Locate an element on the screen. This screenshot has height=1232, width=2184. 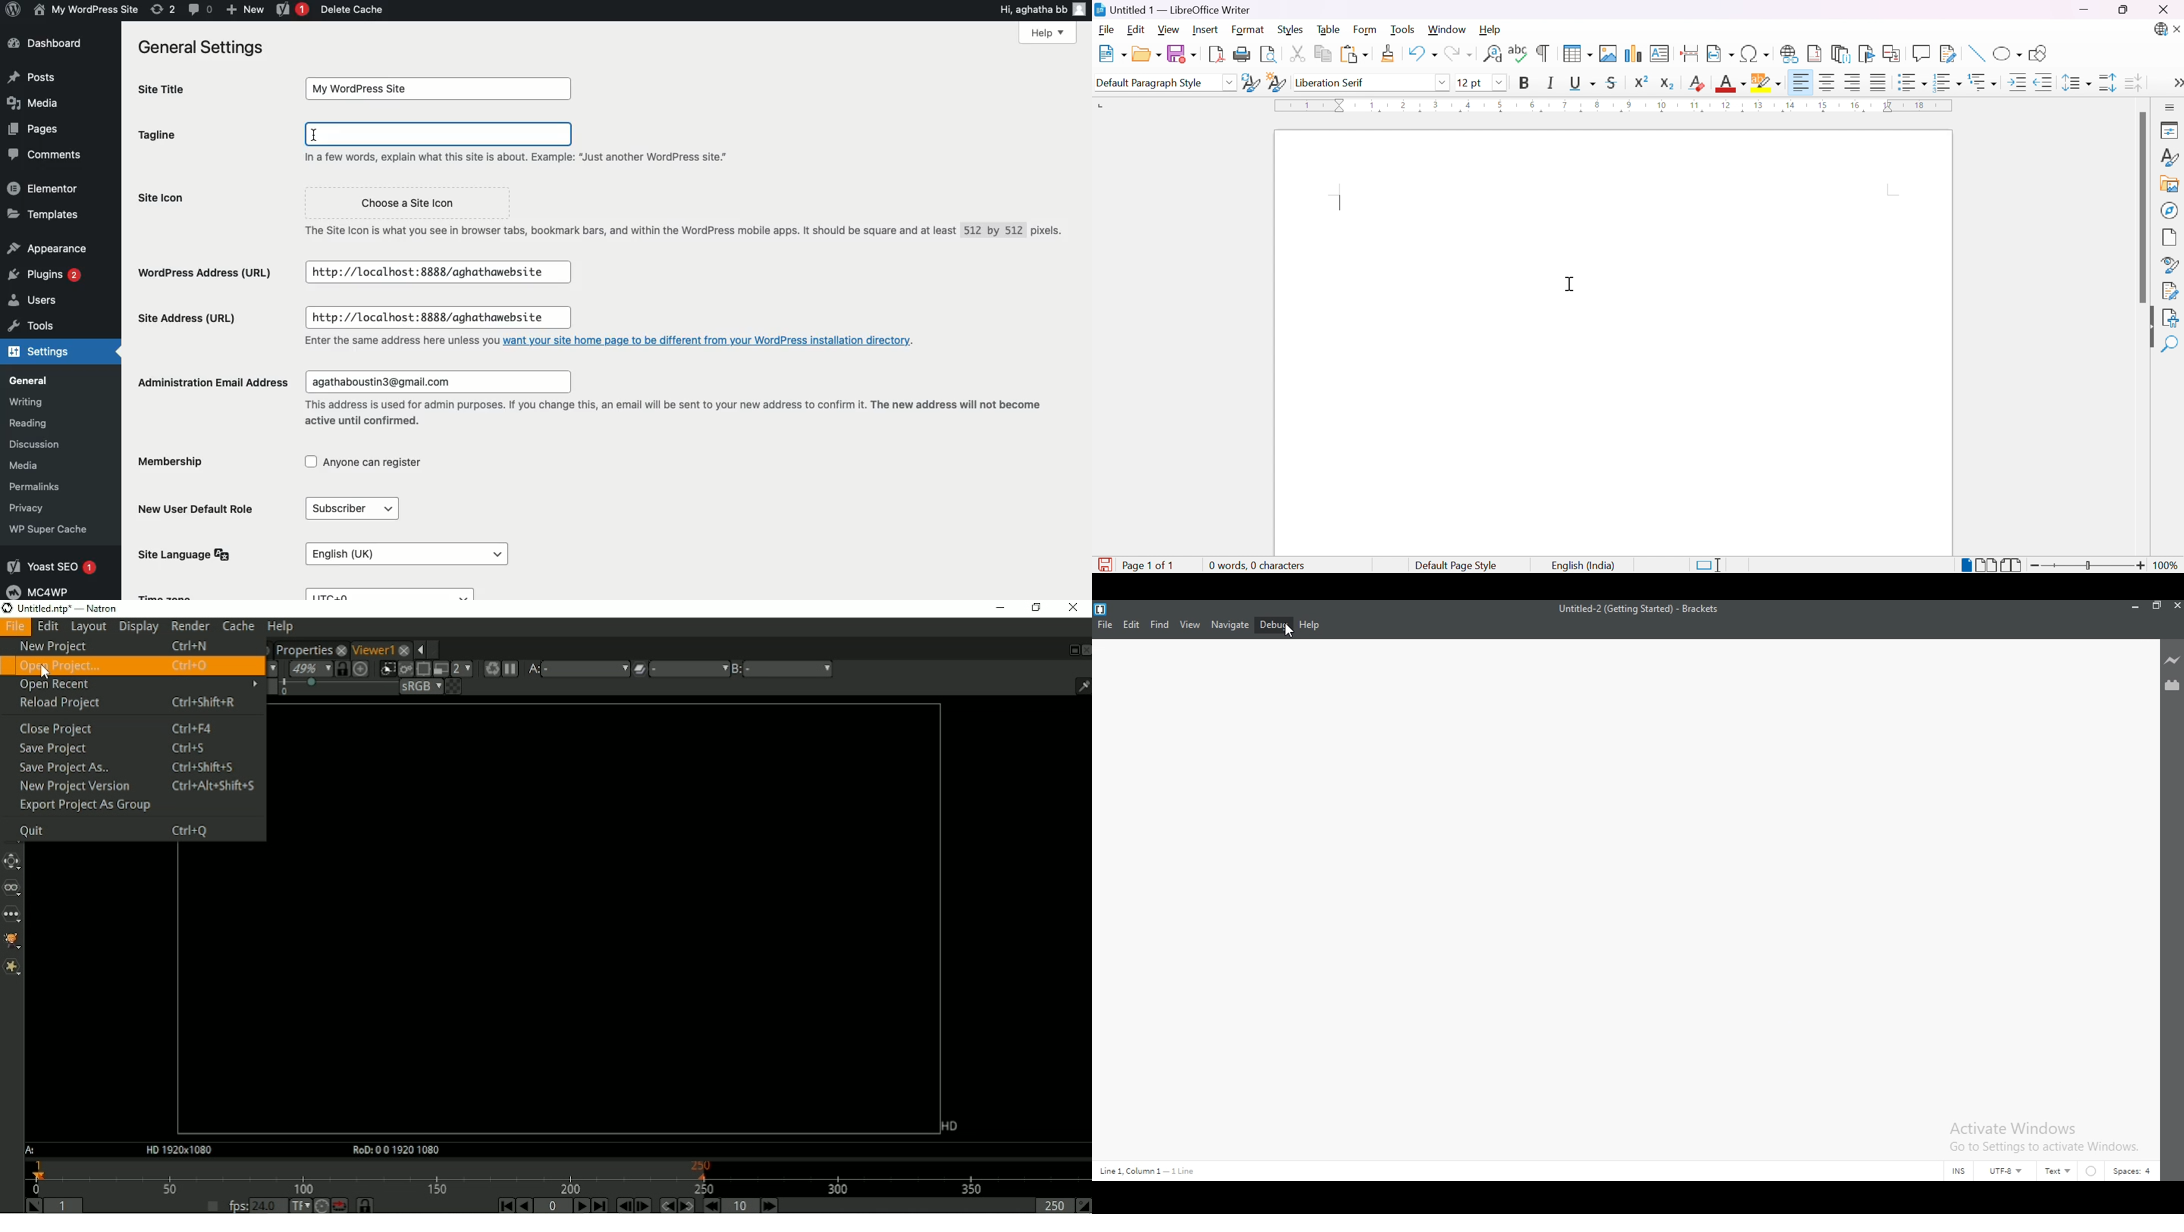
Italic is located at coordinates (1551, 82).